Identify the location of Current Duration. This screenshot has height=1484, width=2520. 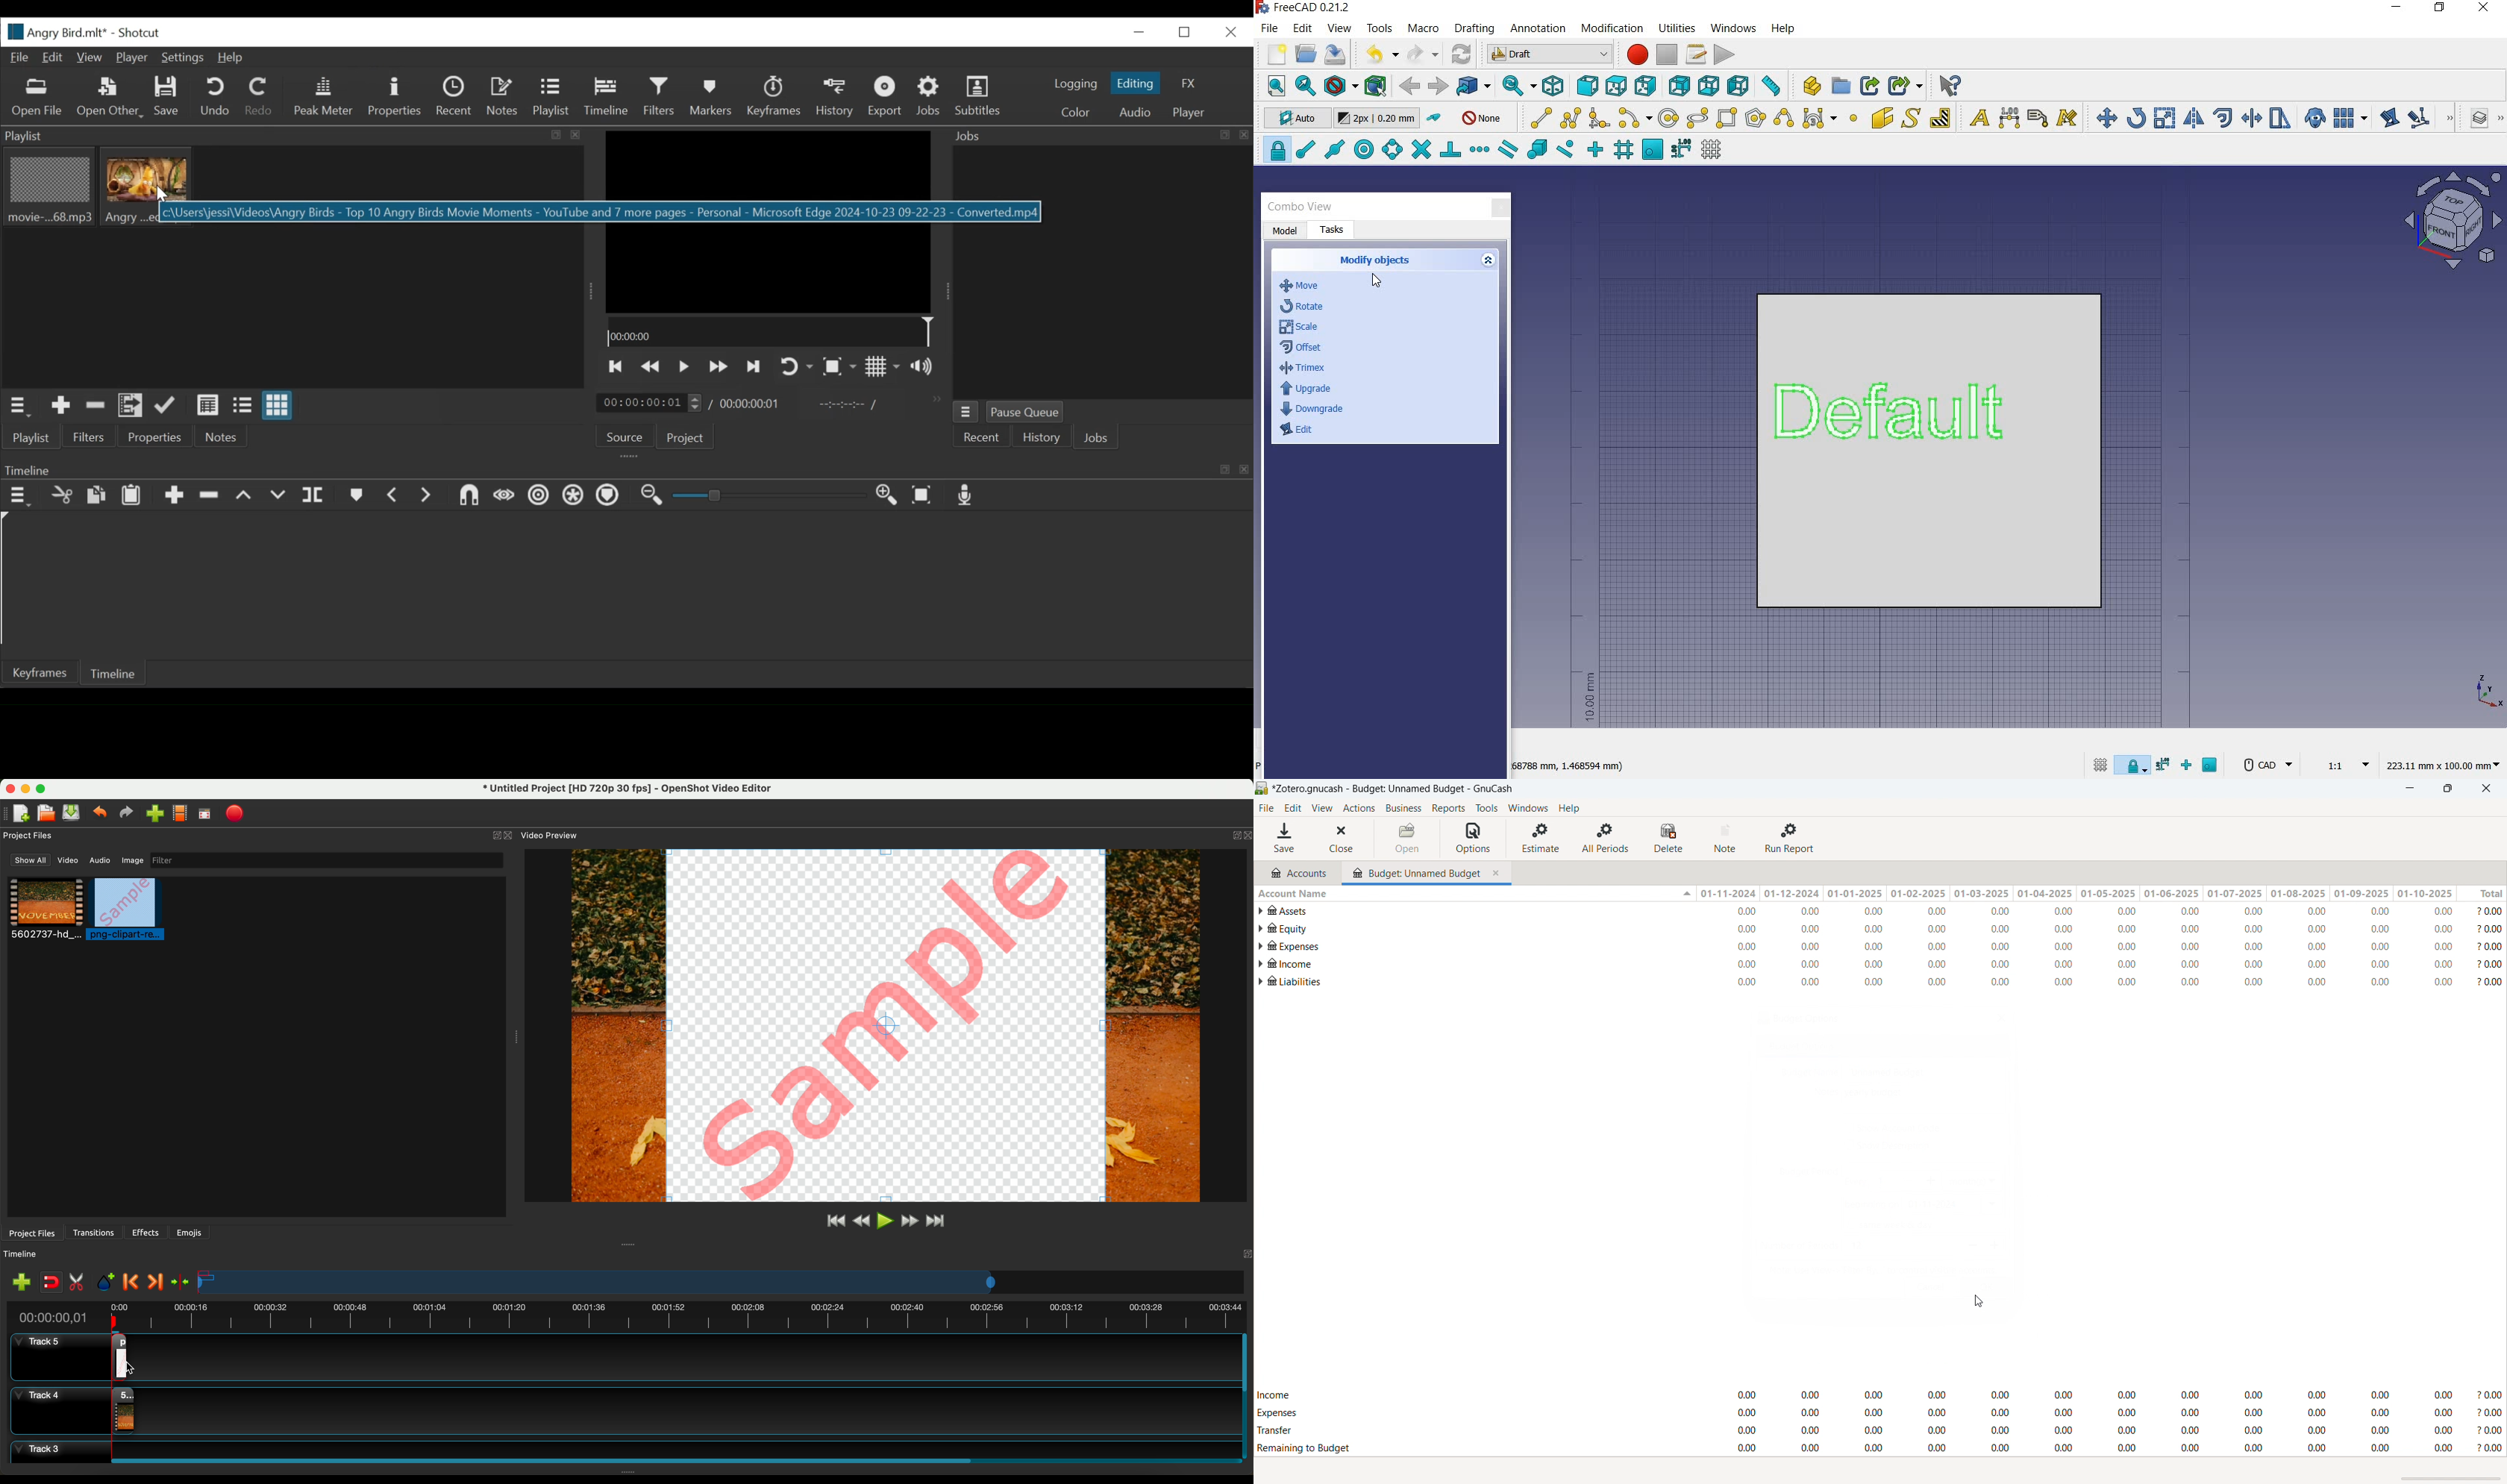
(650, 402).